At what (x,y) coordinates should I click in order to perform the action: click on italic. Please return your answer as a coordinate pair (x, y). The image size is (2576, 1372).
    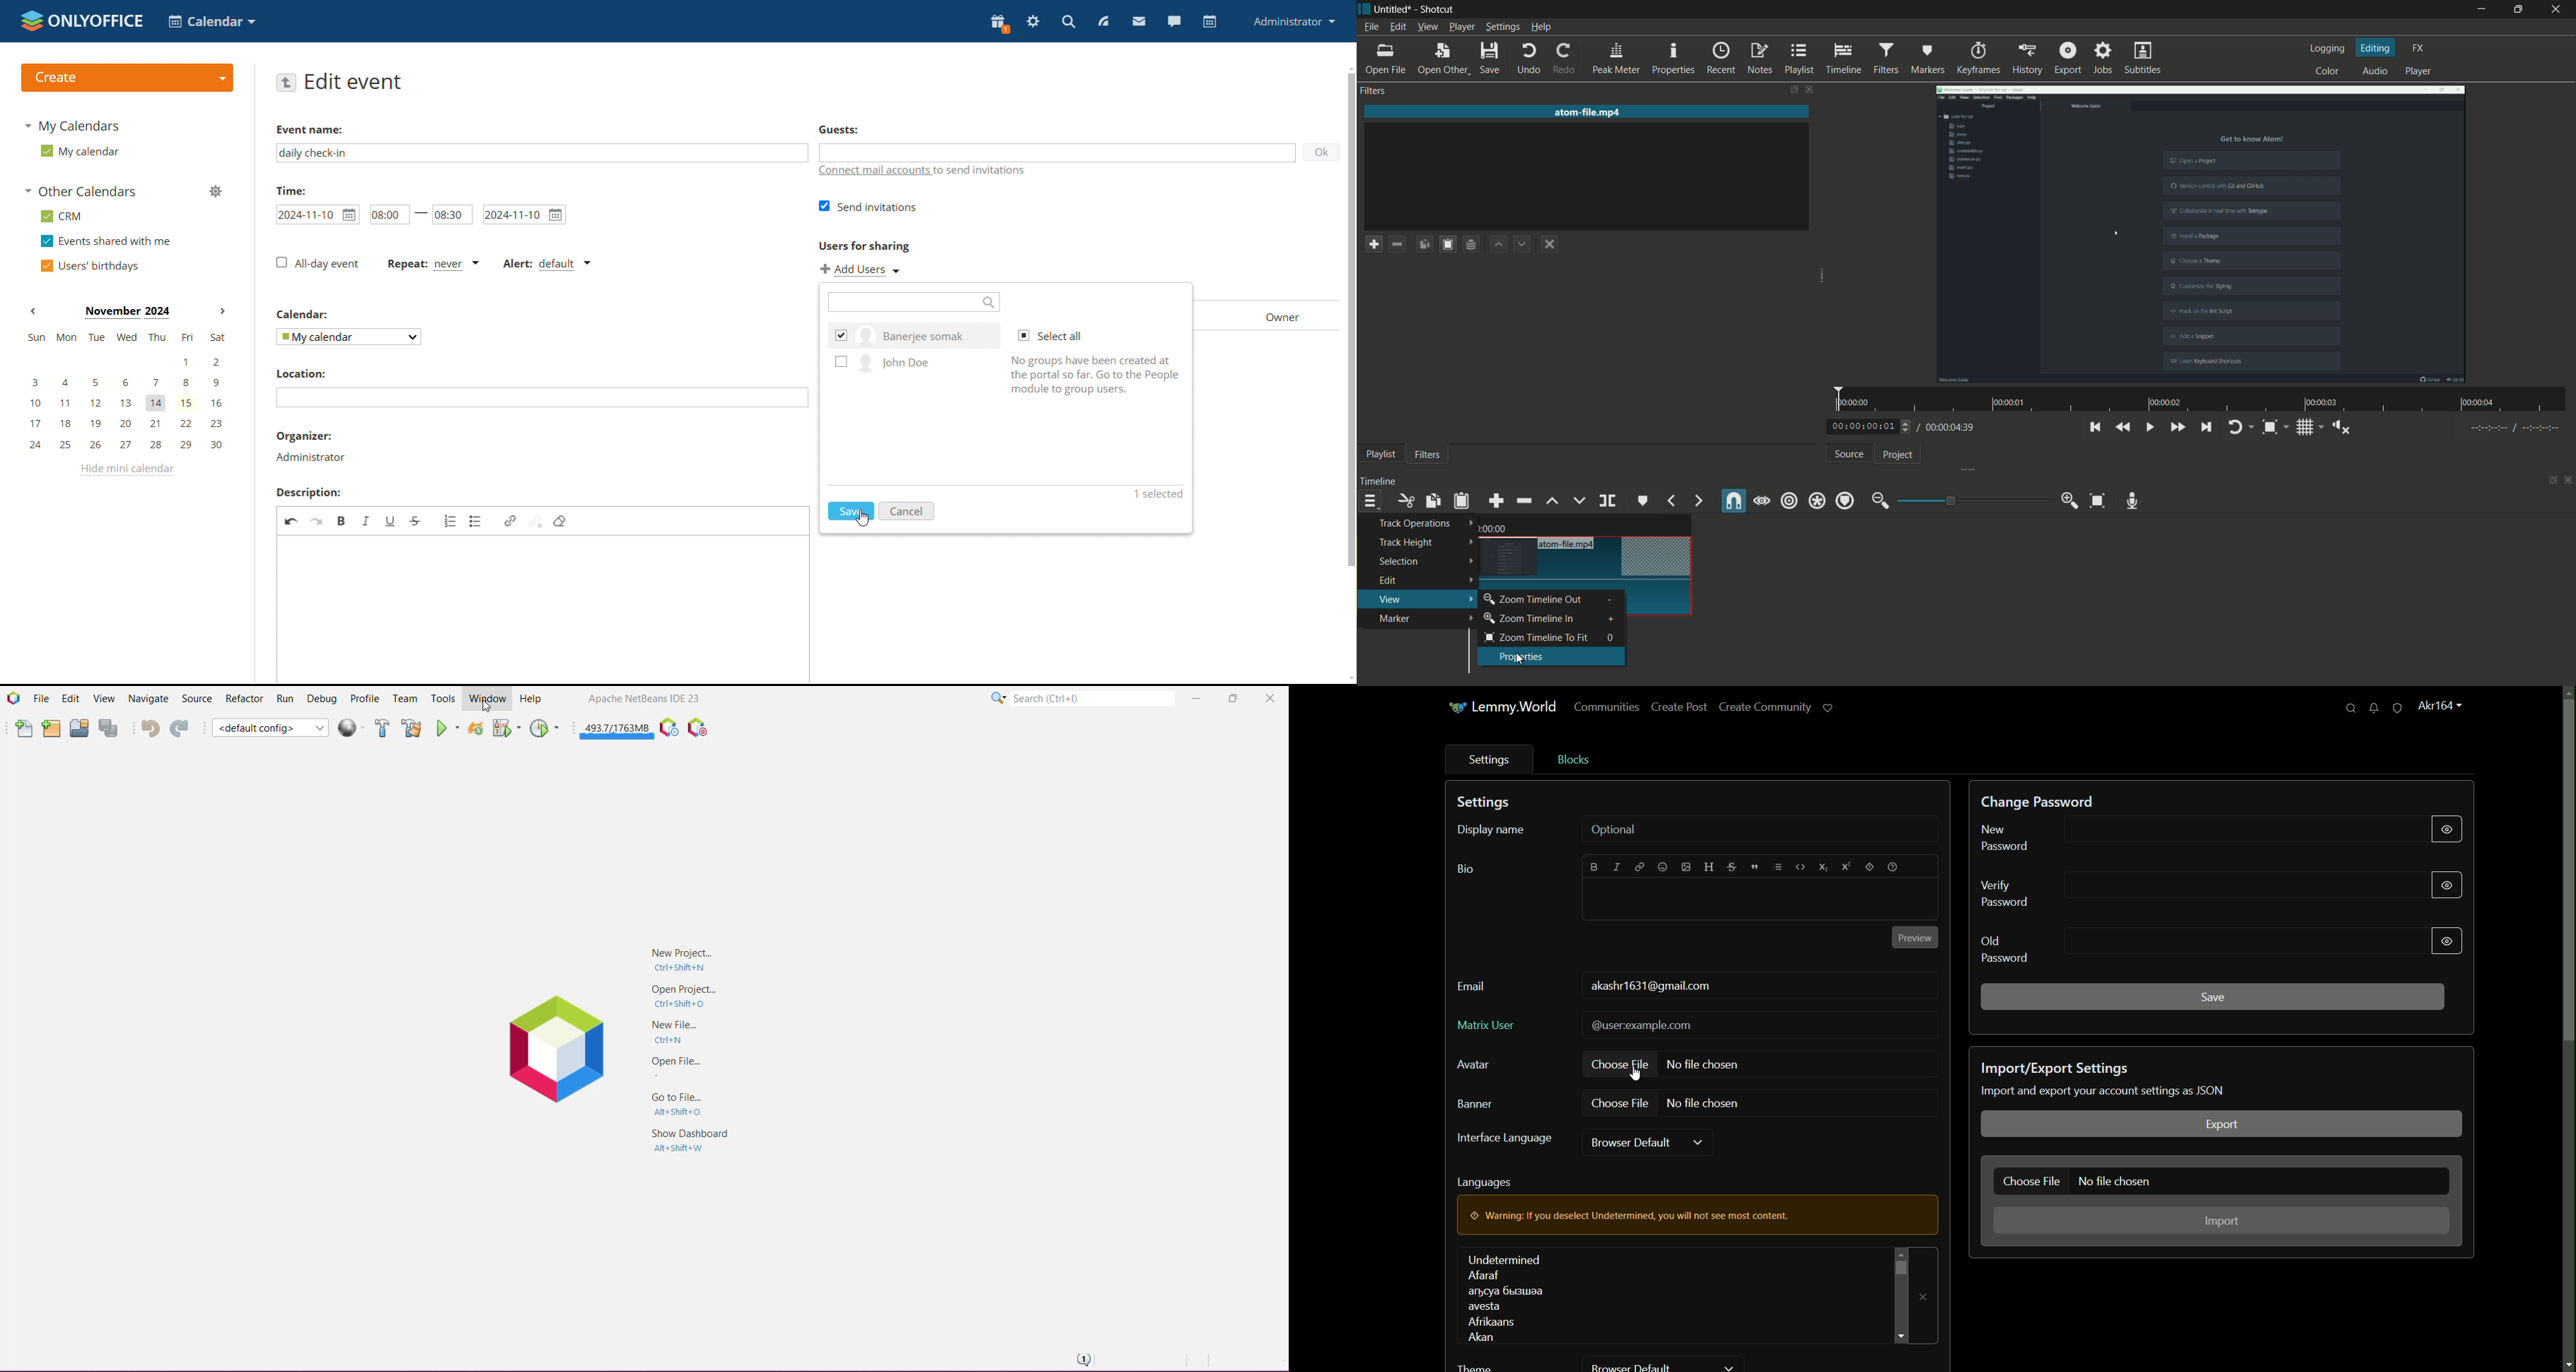
    Looking at the image, I should click on (1618, 866).